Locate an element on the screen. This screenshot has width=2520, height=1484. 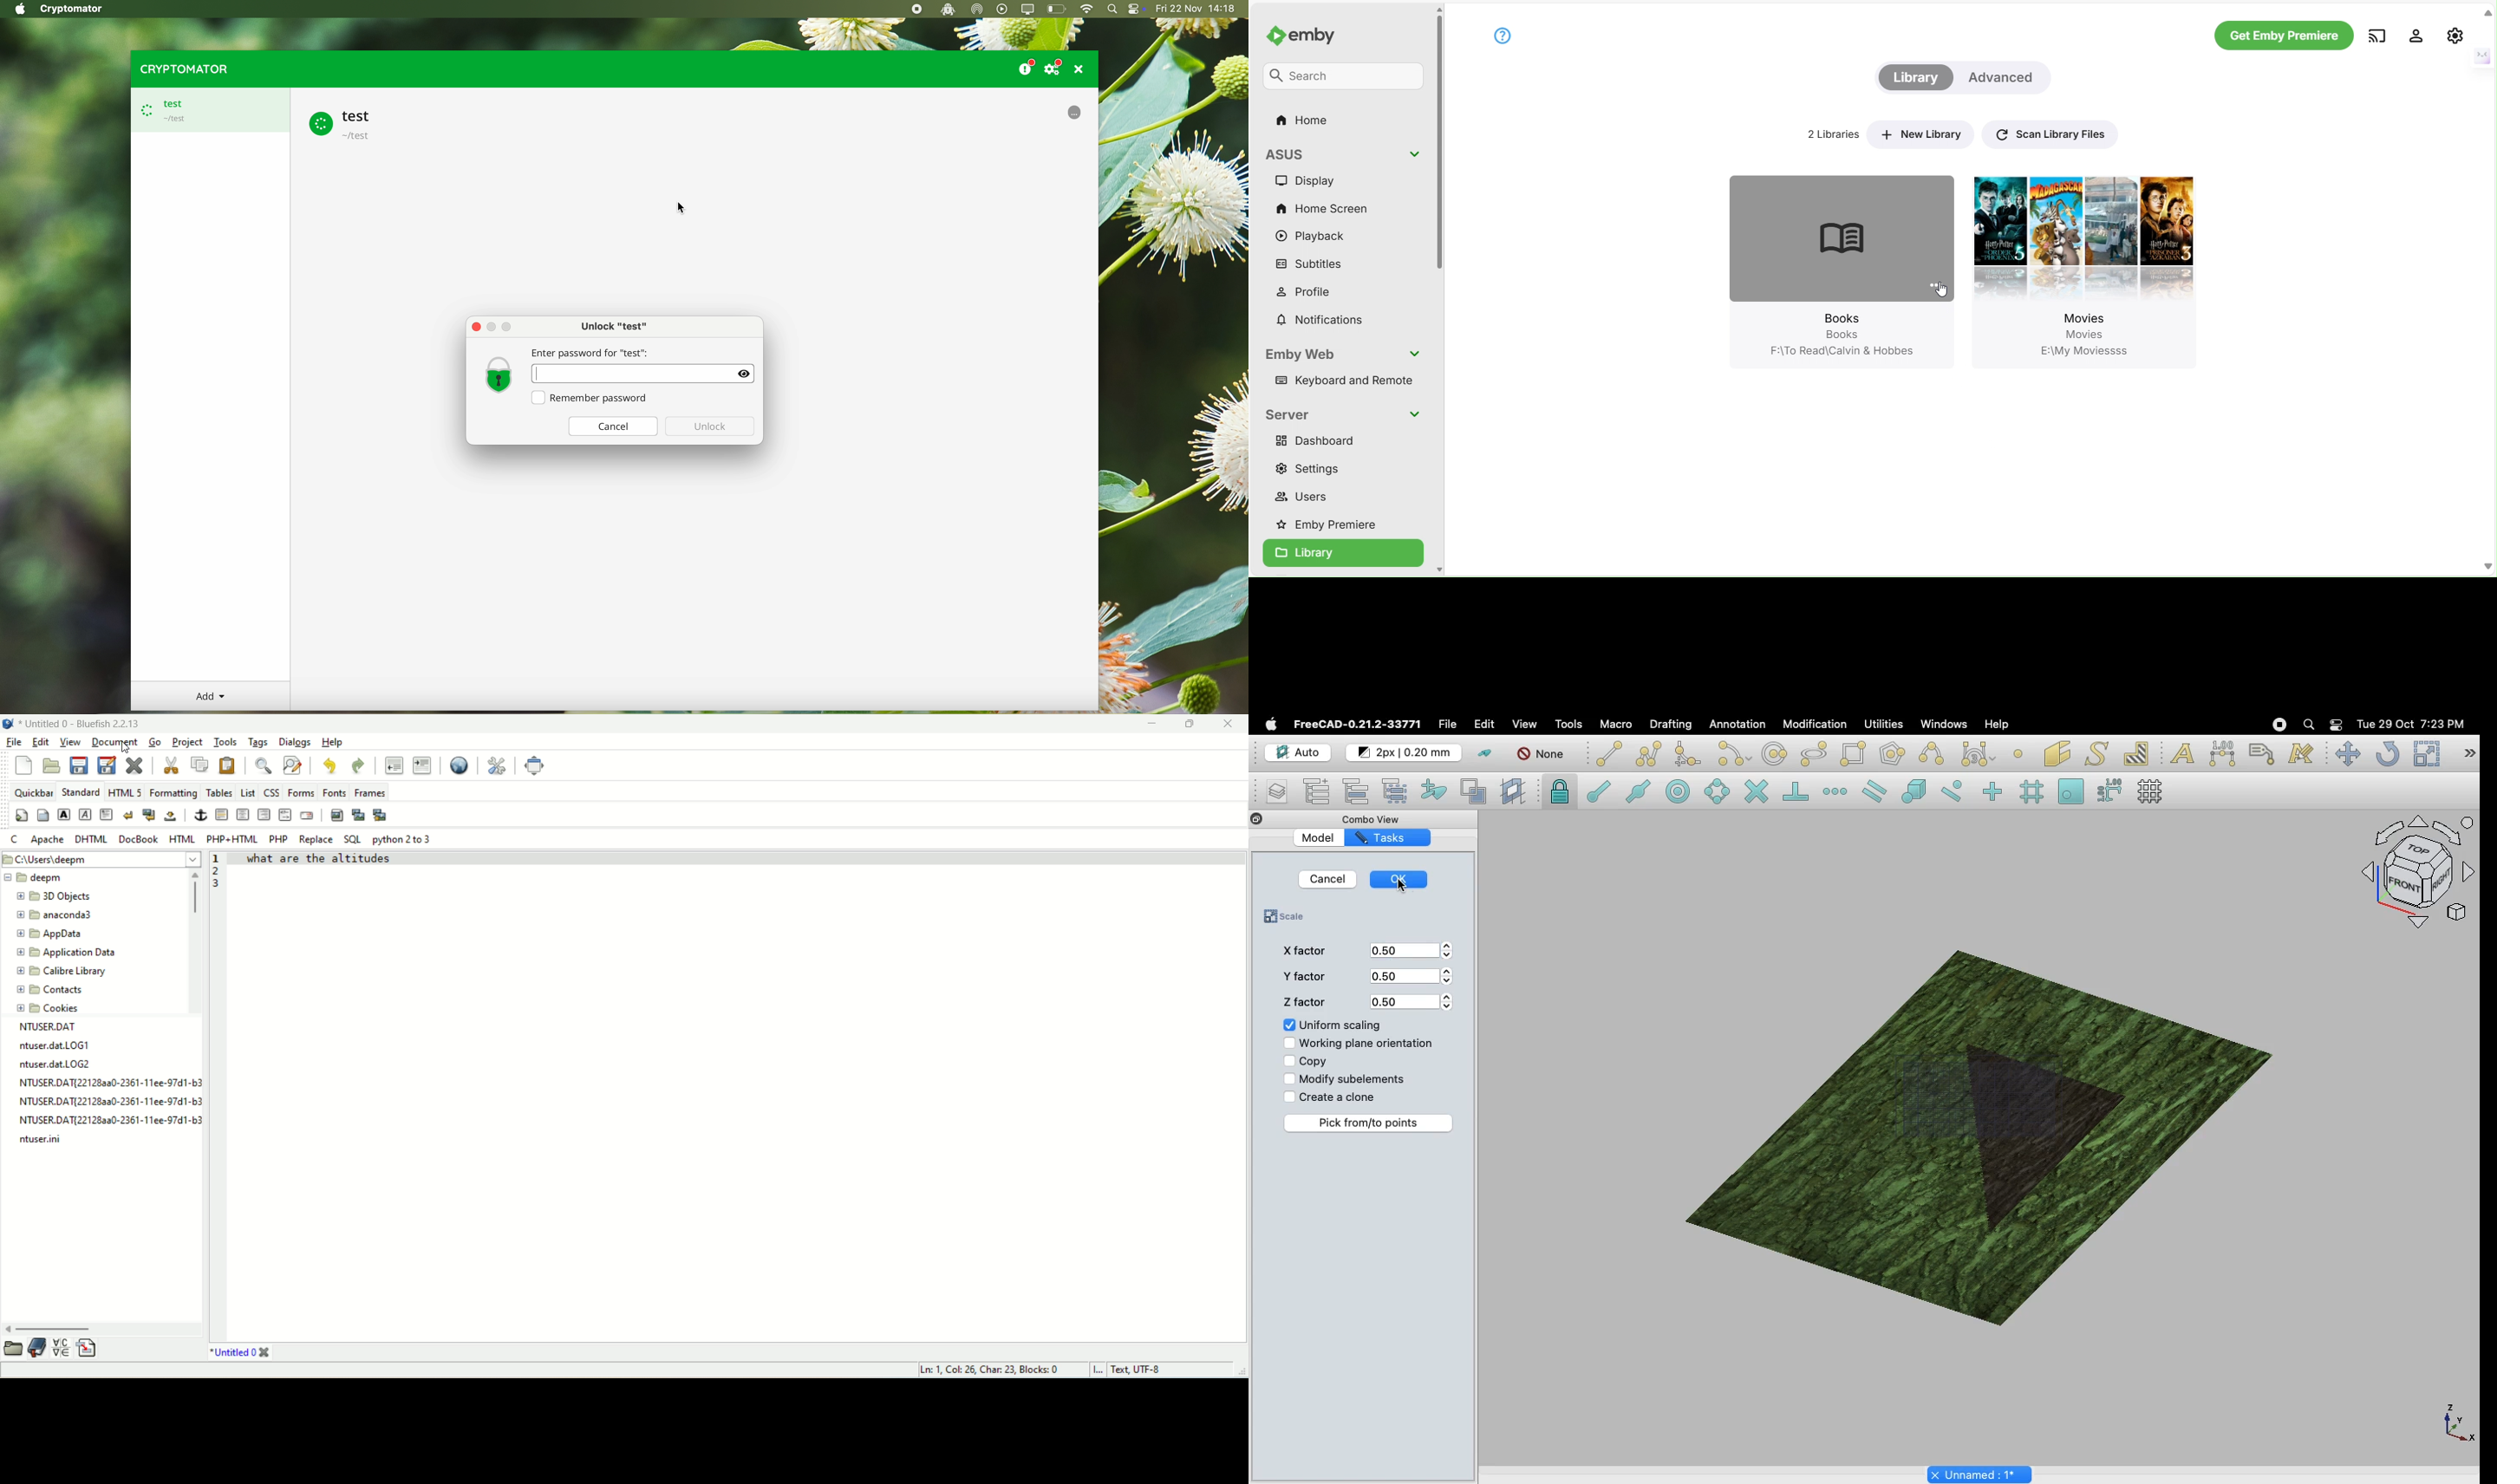
tables is located at coordinates (220, 792).